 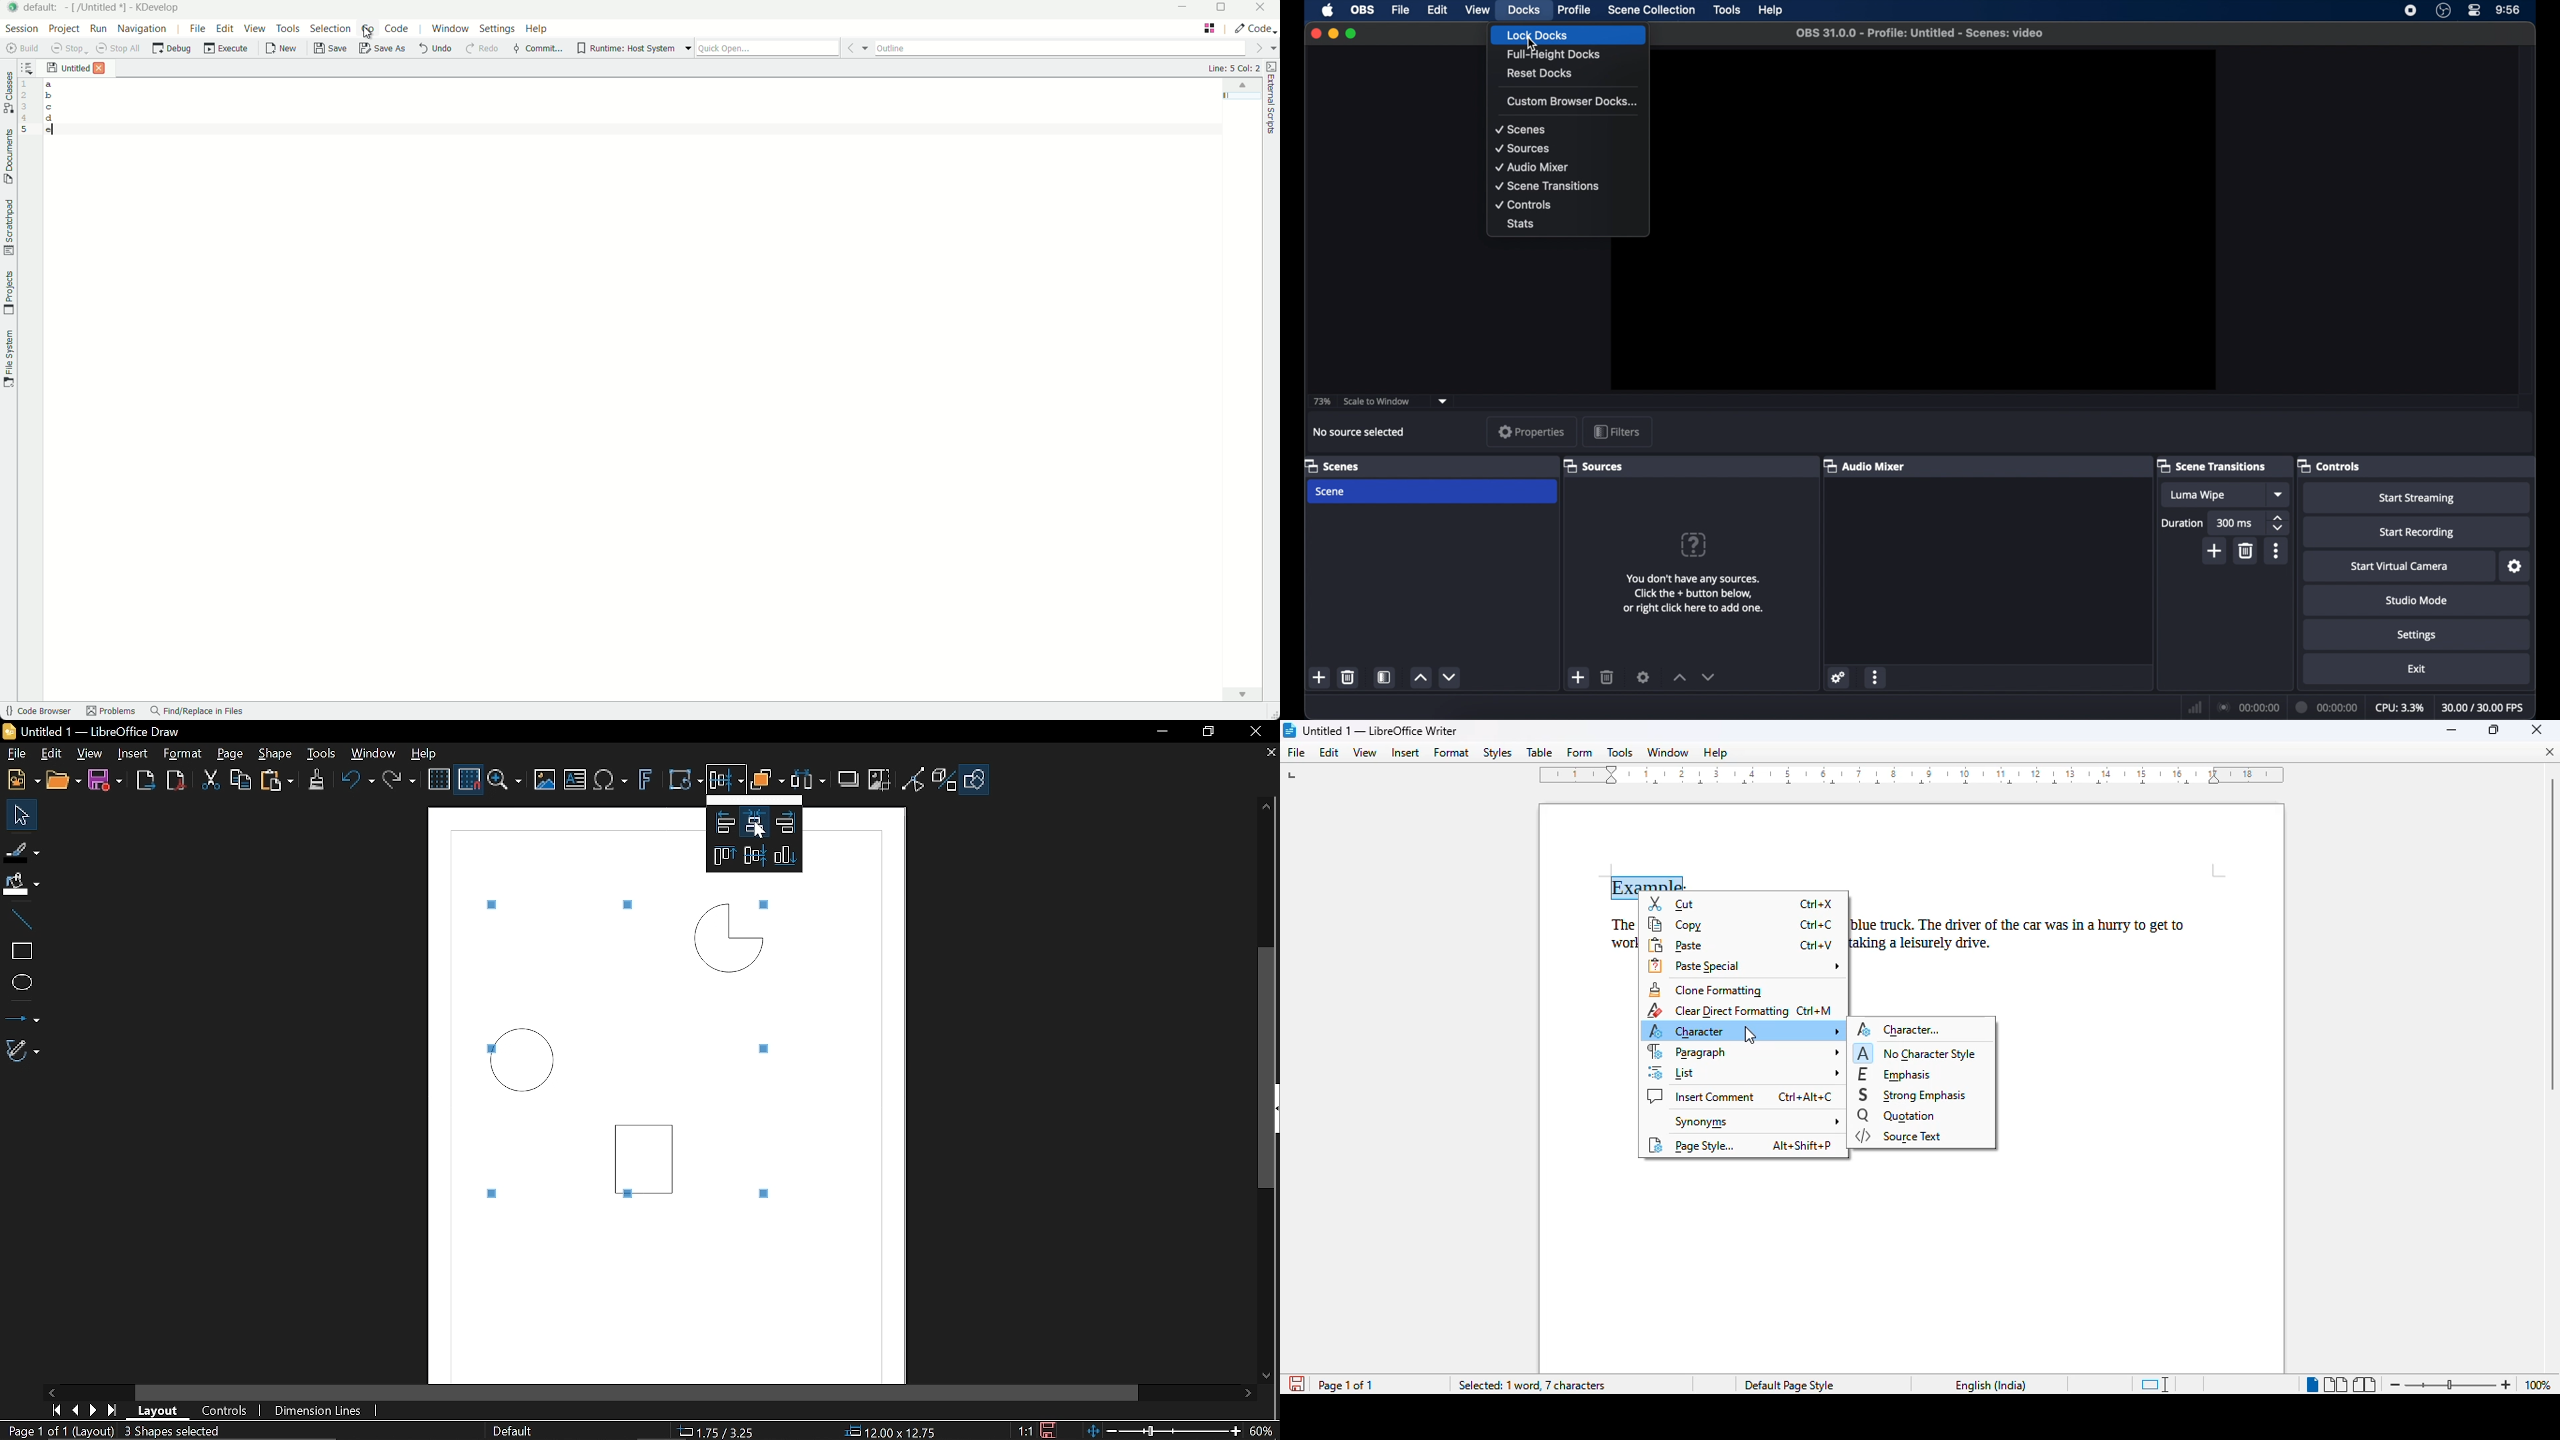 I want to click on Toggle view, so click(x=913, y=778).